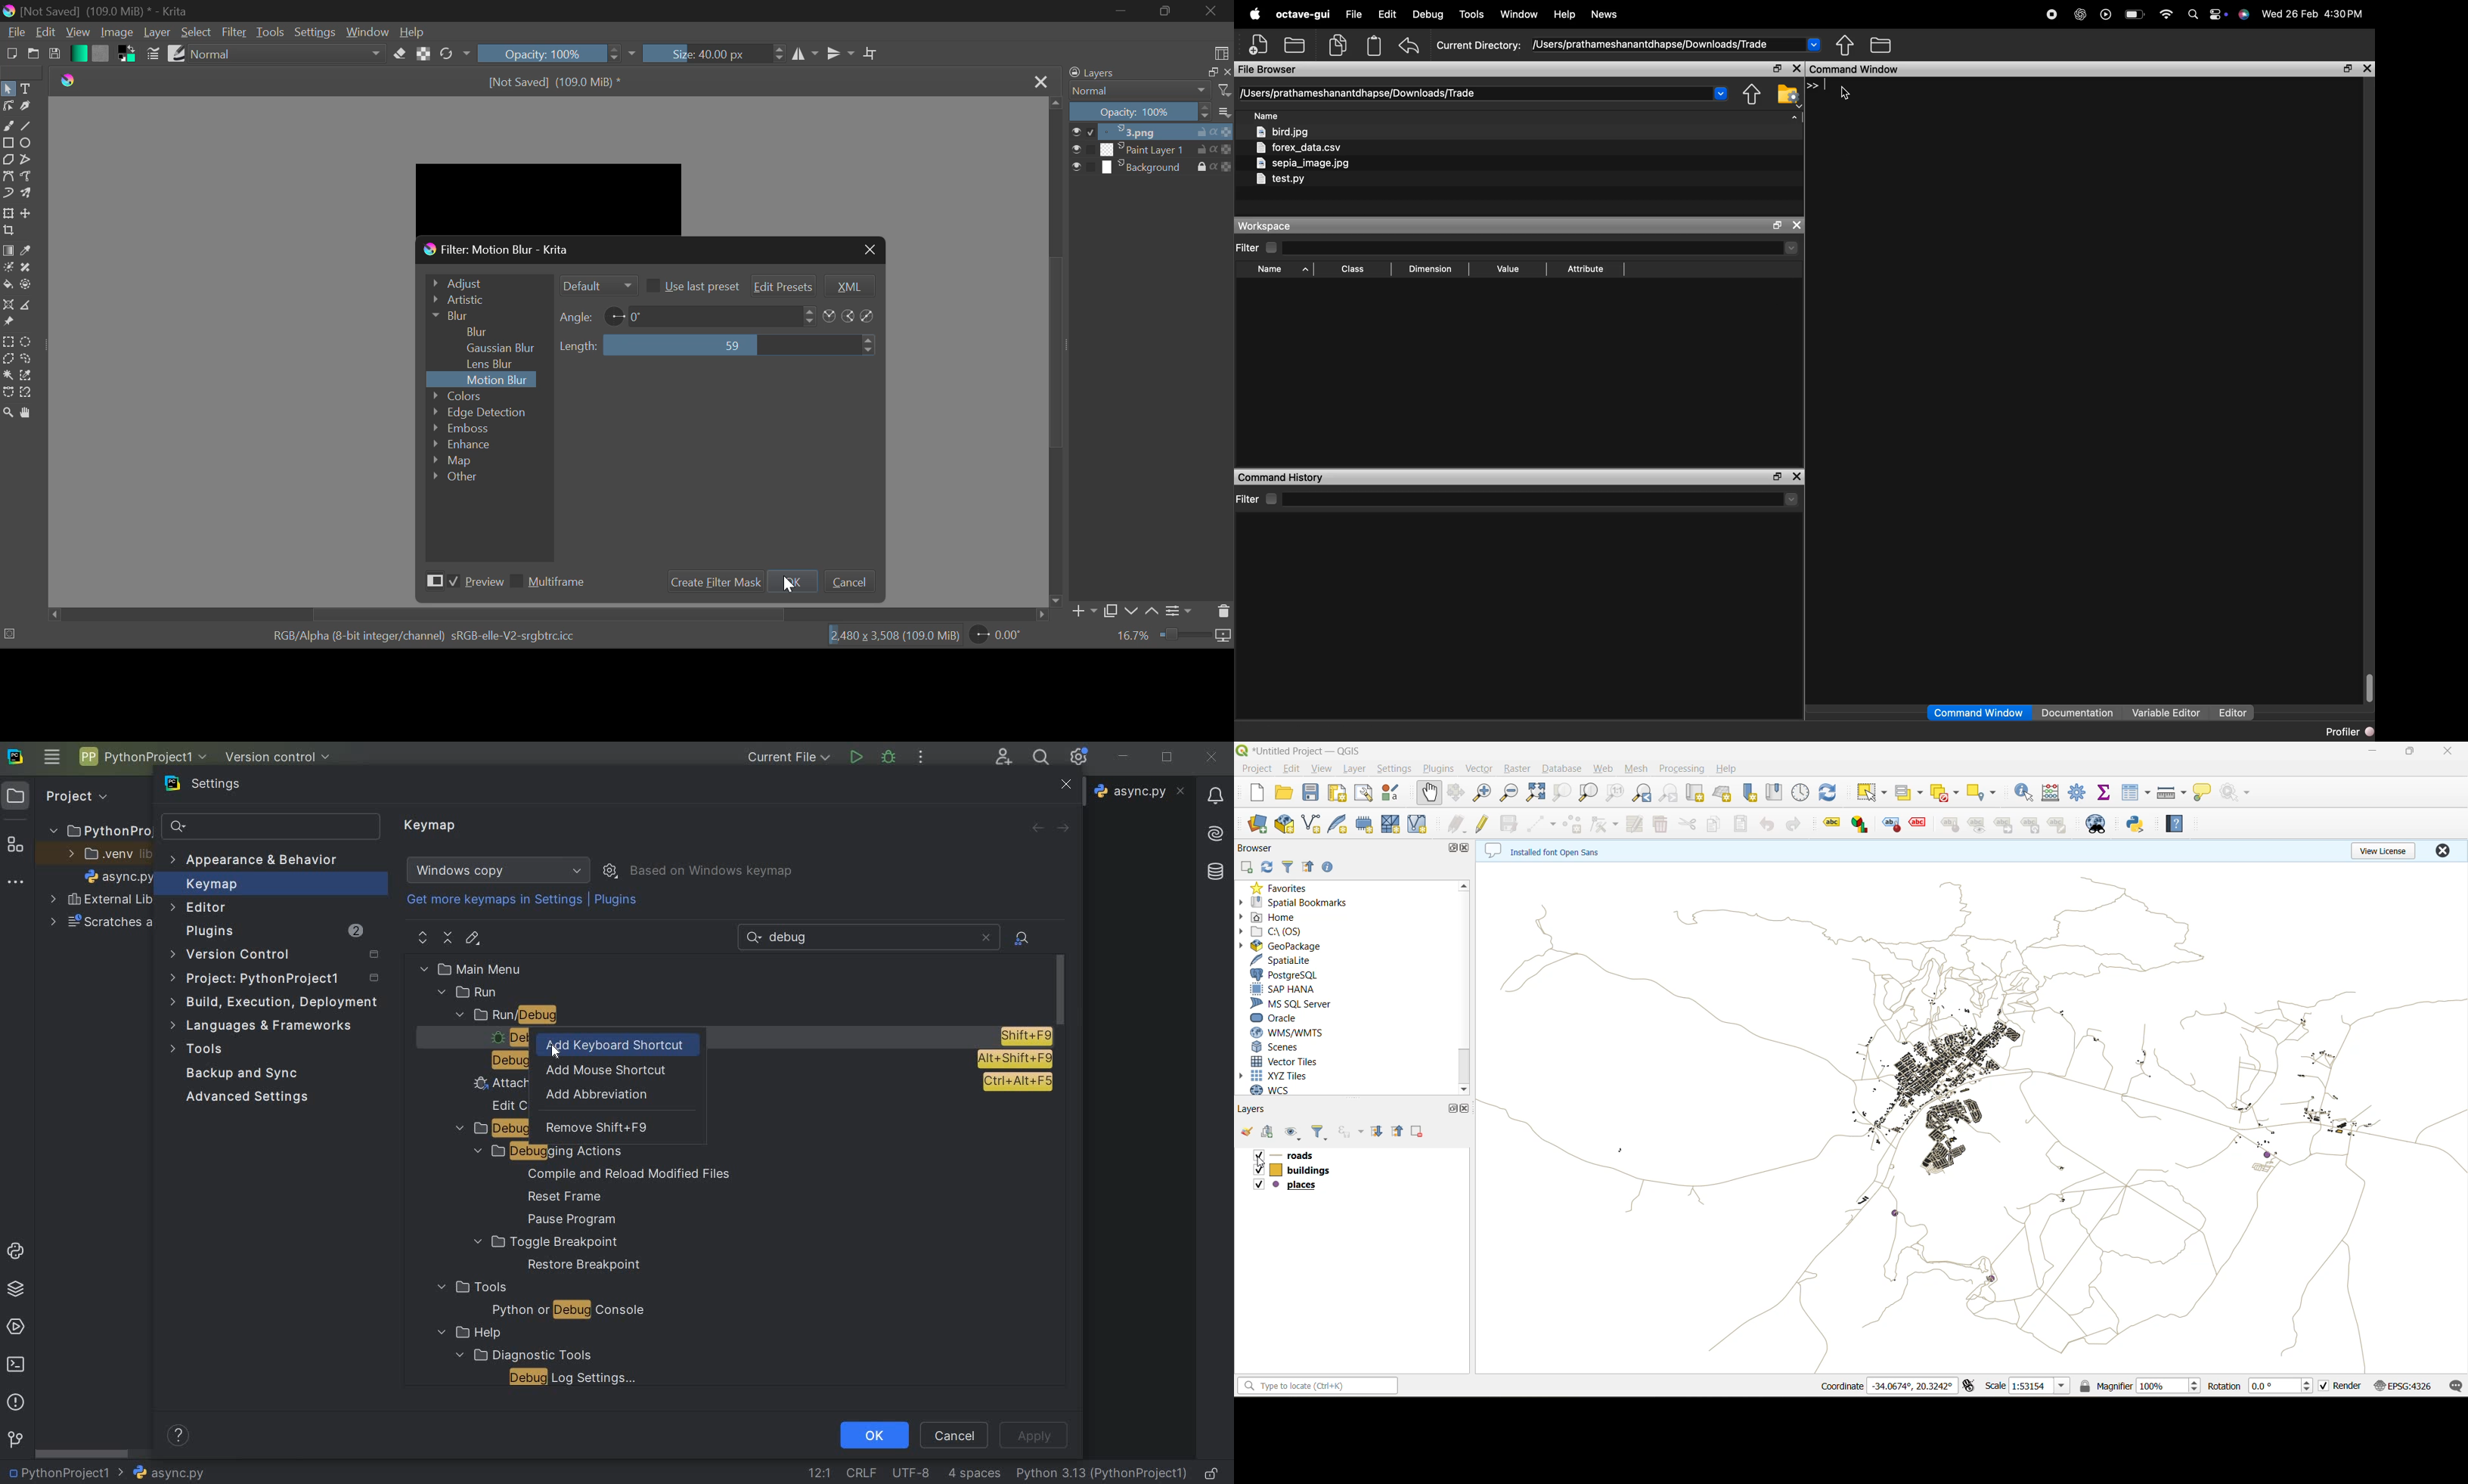 The height and width of the screenshot is (1484, 2492). What do you see at coordinates (1393, 794) in the screenshot?
I see `style manager` at bounding box center [1393, 794].